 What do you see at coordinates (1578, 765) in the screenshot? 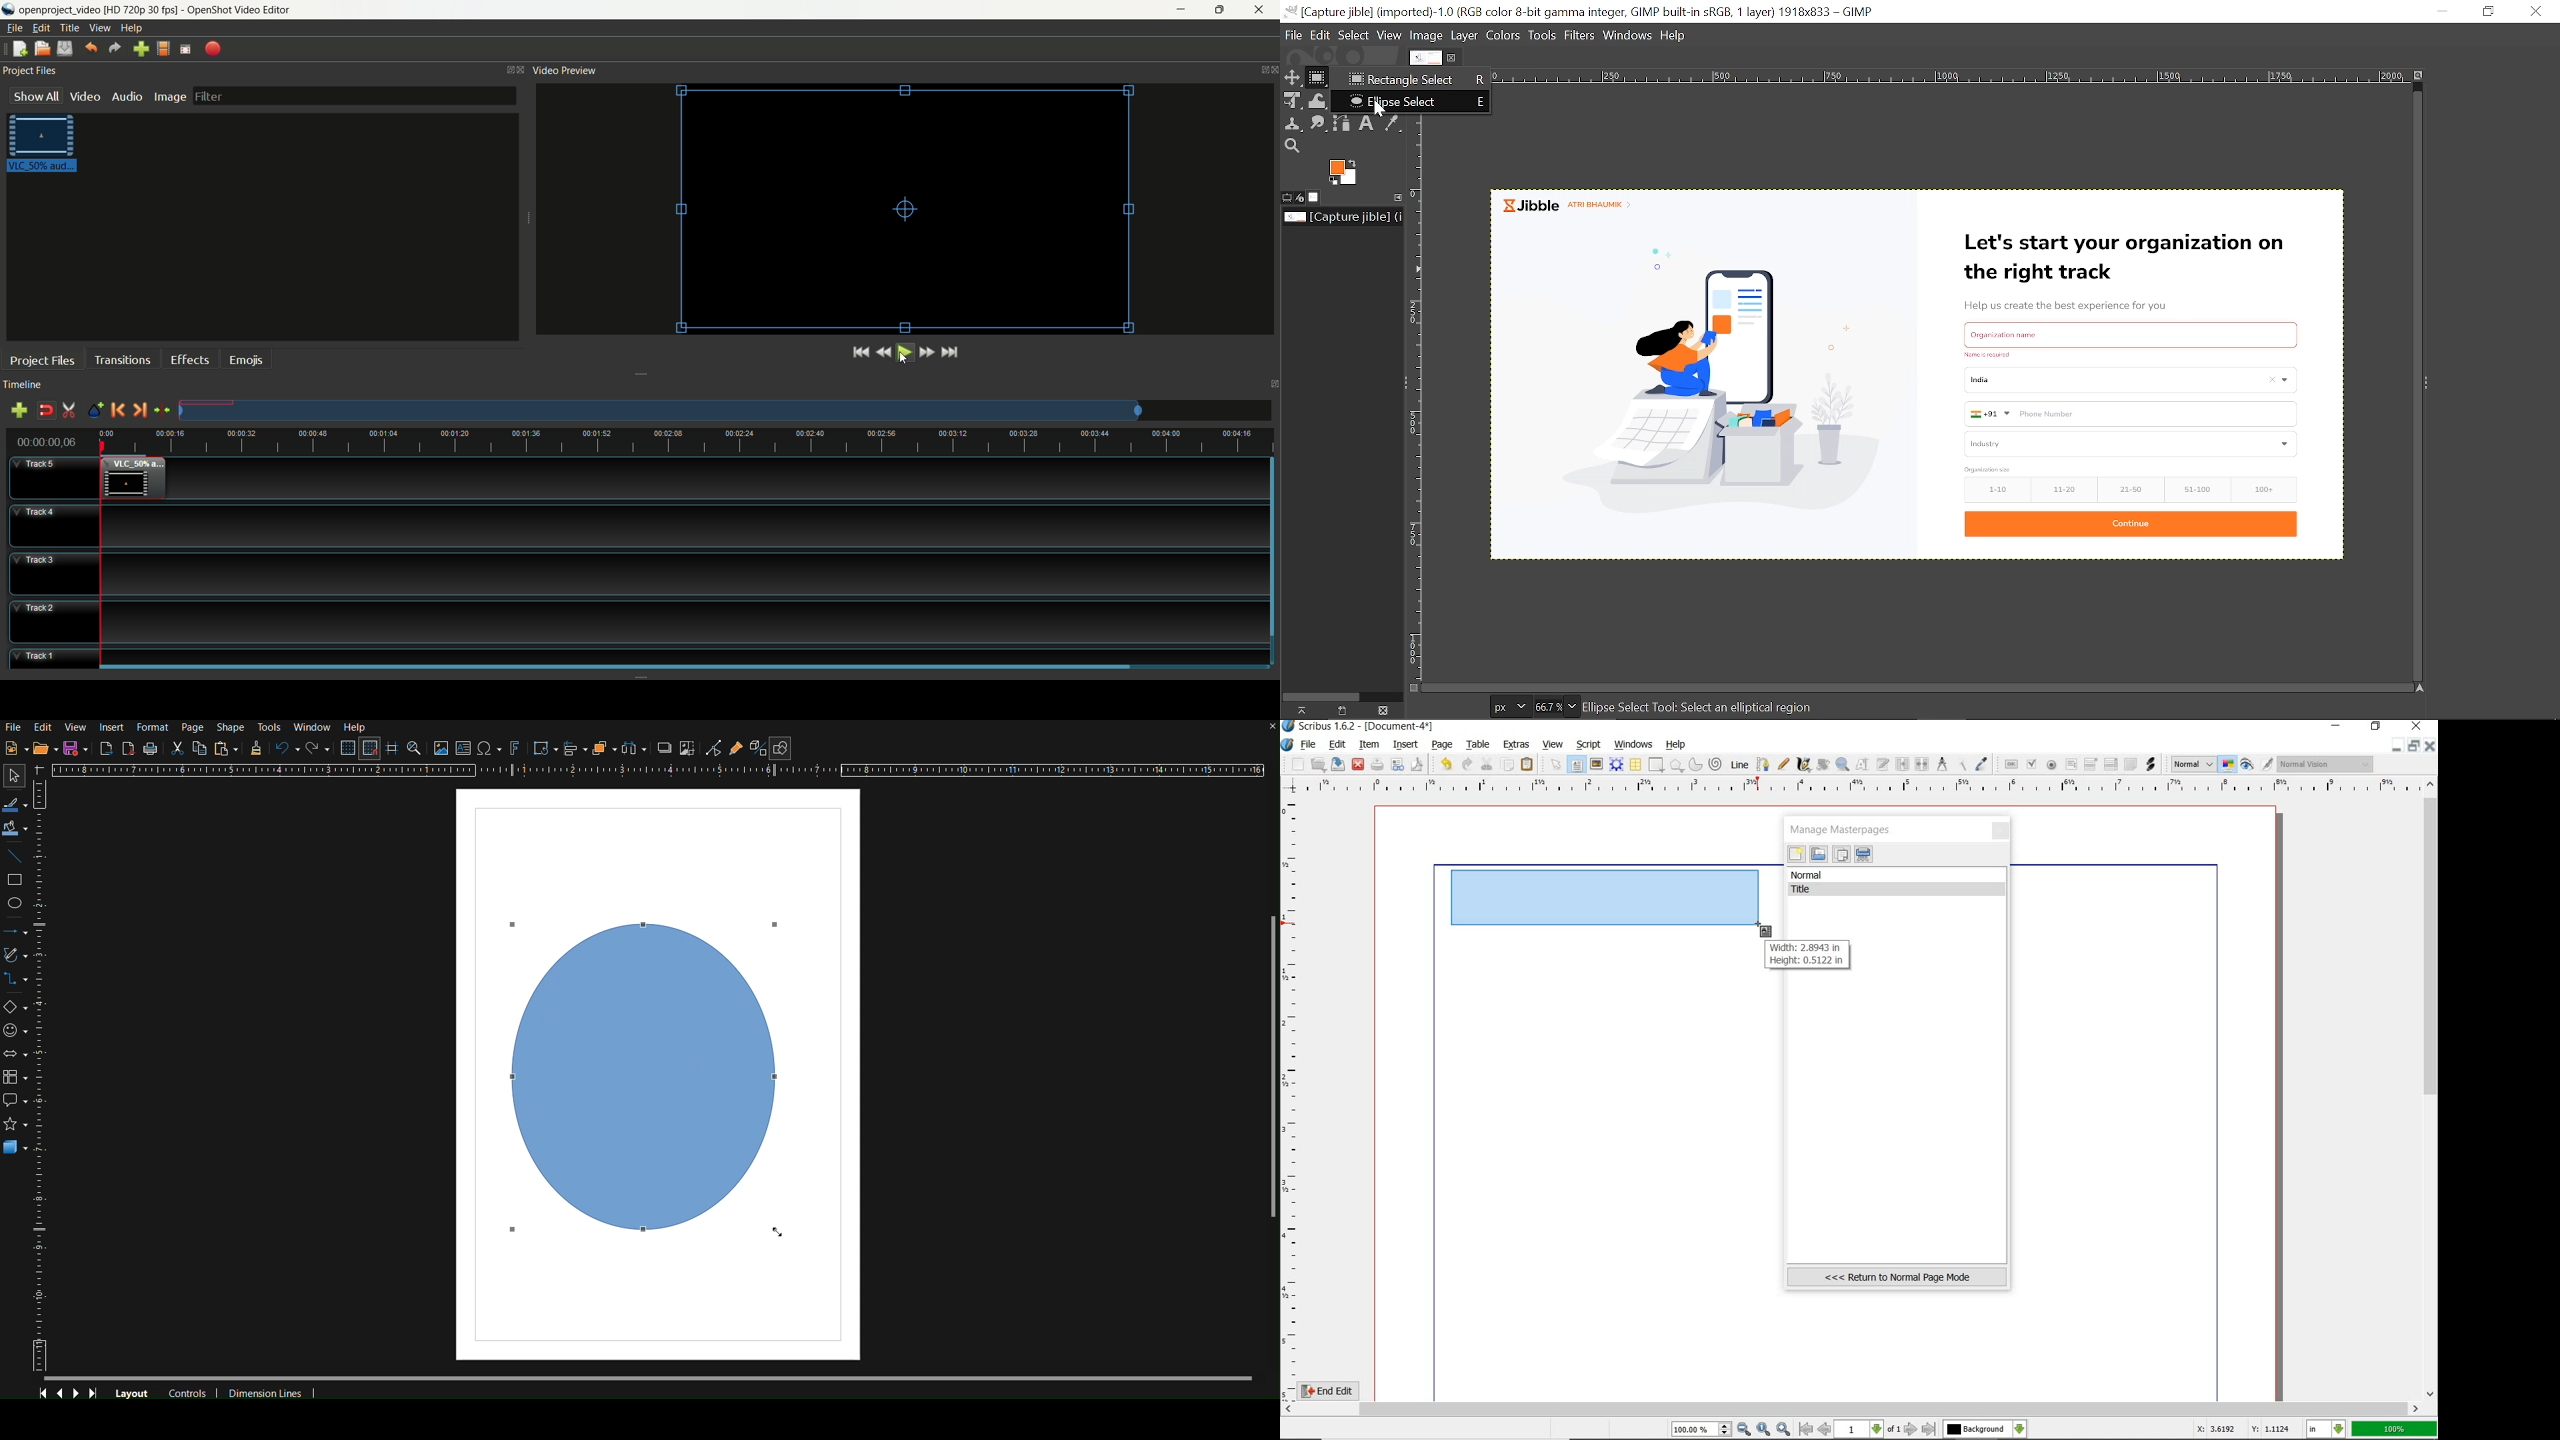
I see `text frame` at bounding box center [1578, 765].